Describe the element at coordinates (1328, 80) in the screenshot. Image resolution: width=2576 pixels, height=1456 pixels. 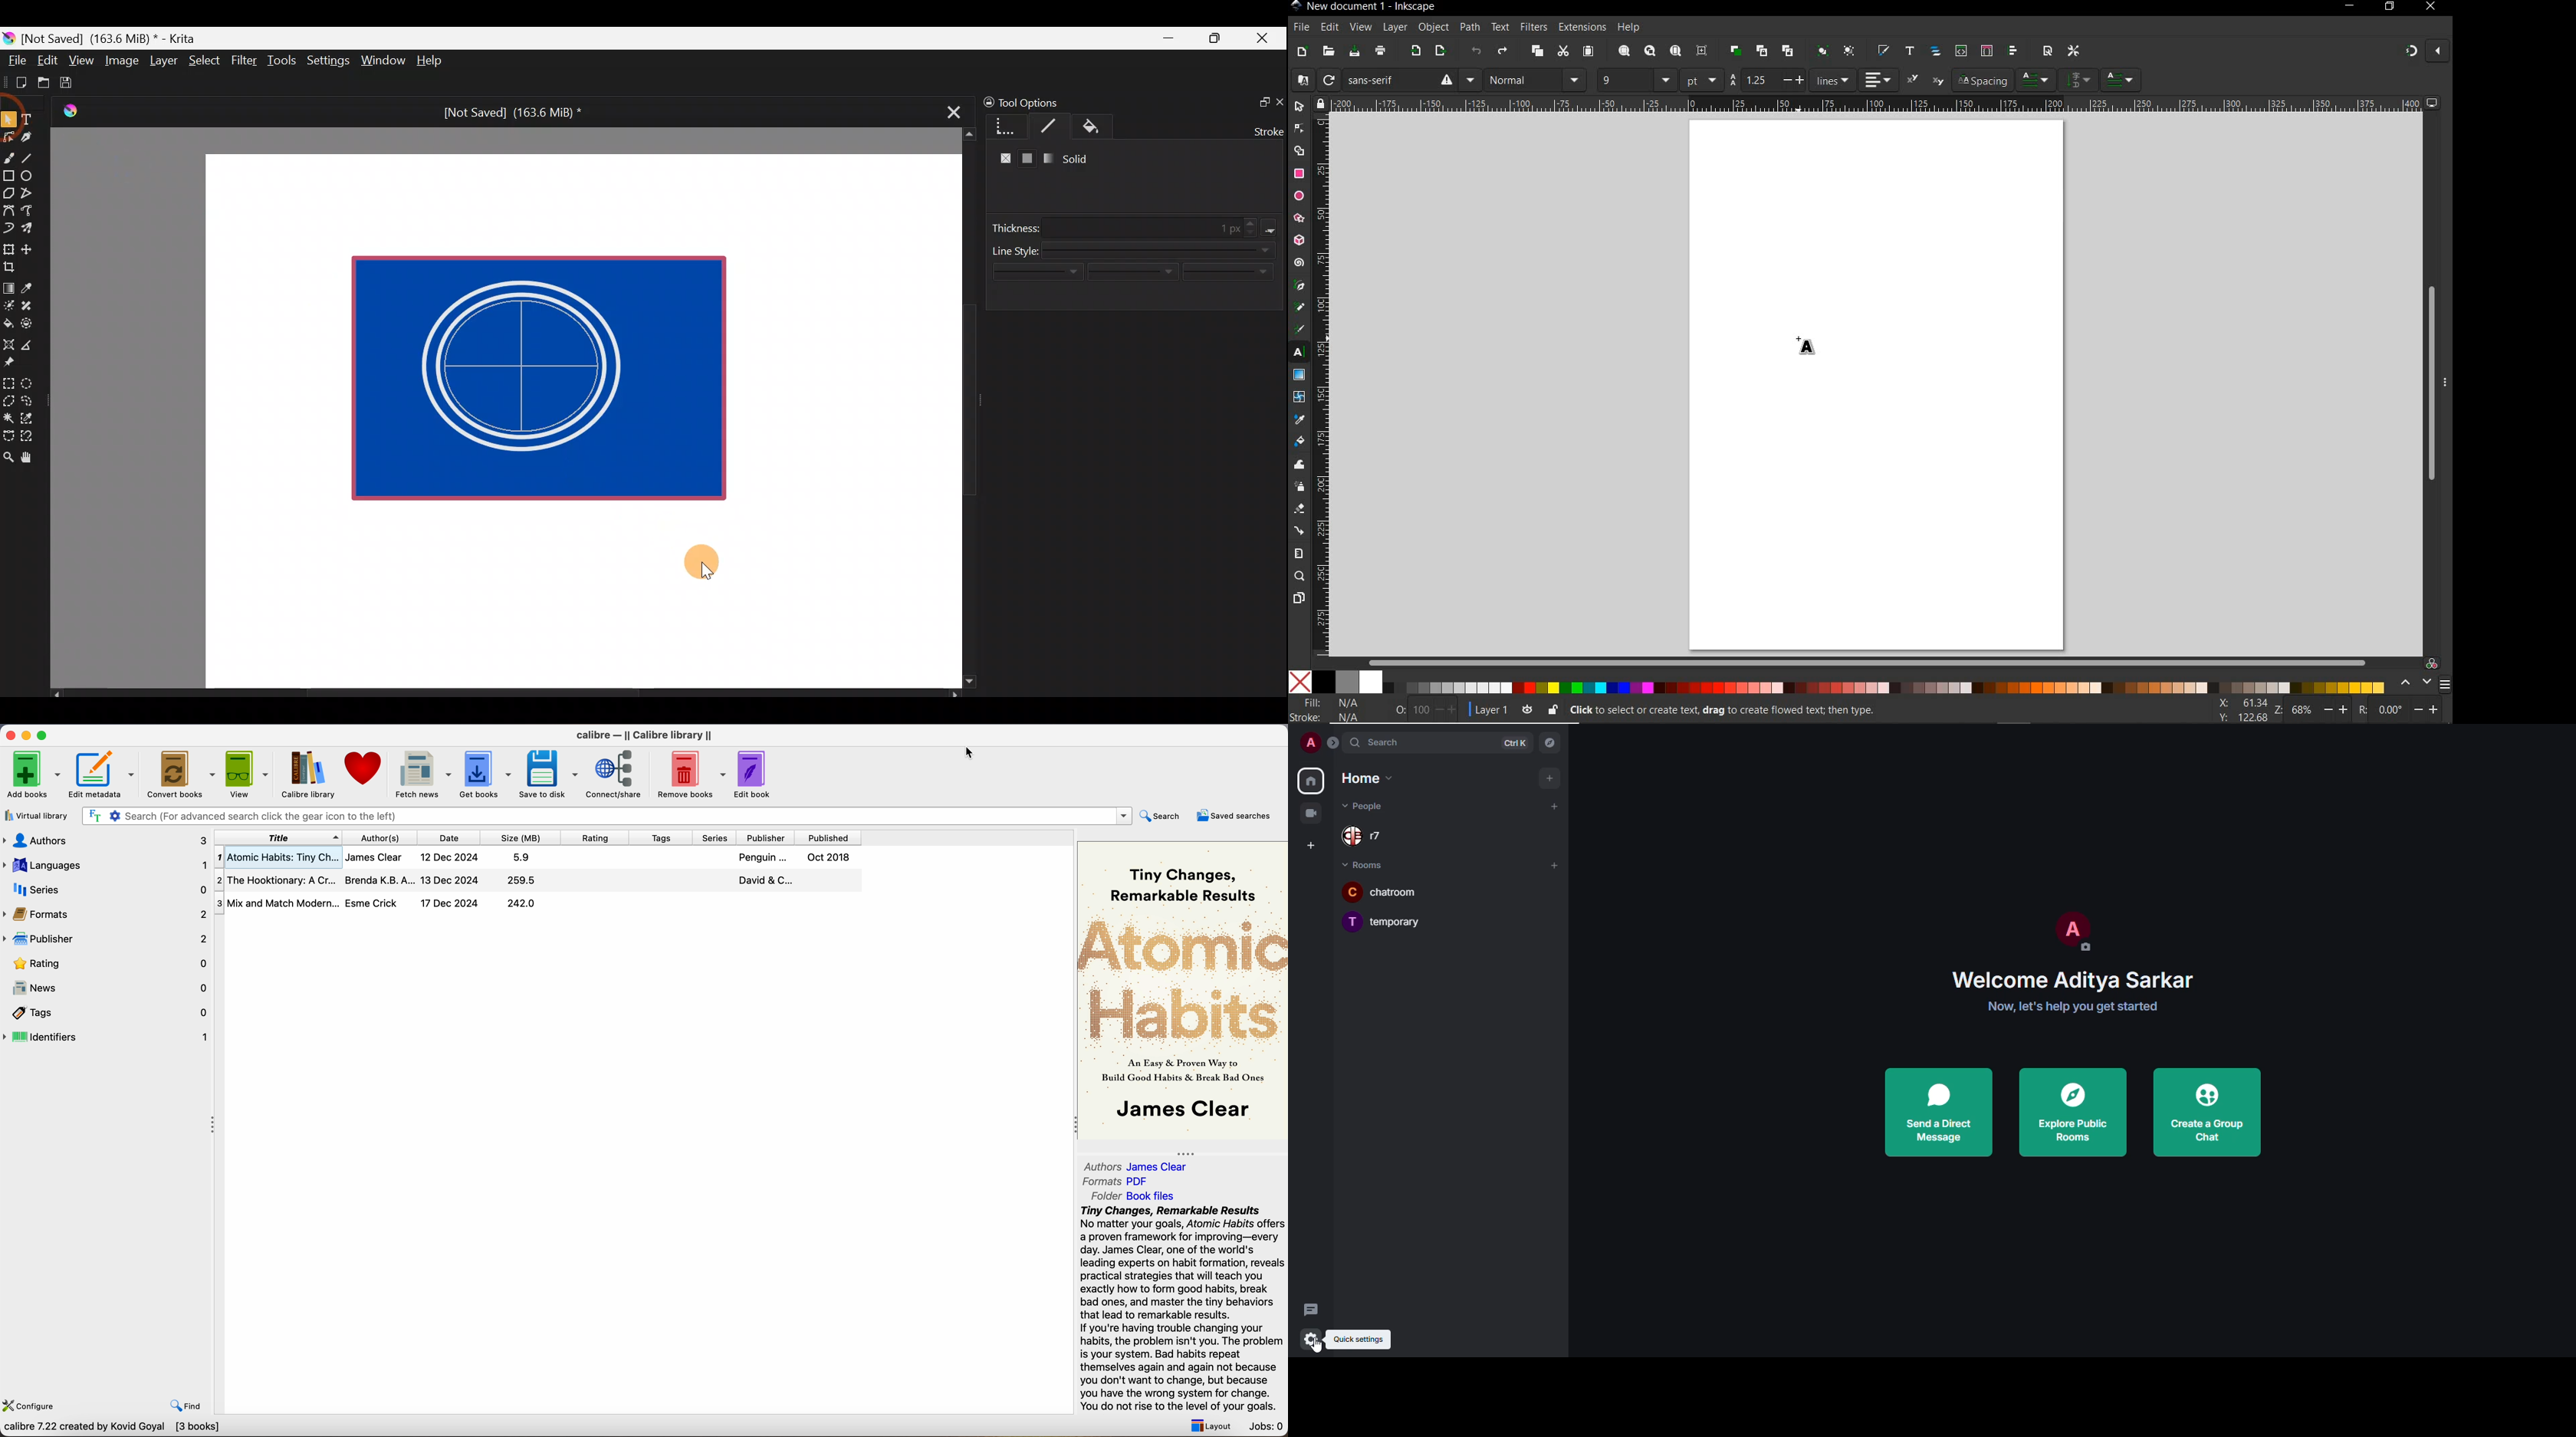
I see `refresh` at that location.